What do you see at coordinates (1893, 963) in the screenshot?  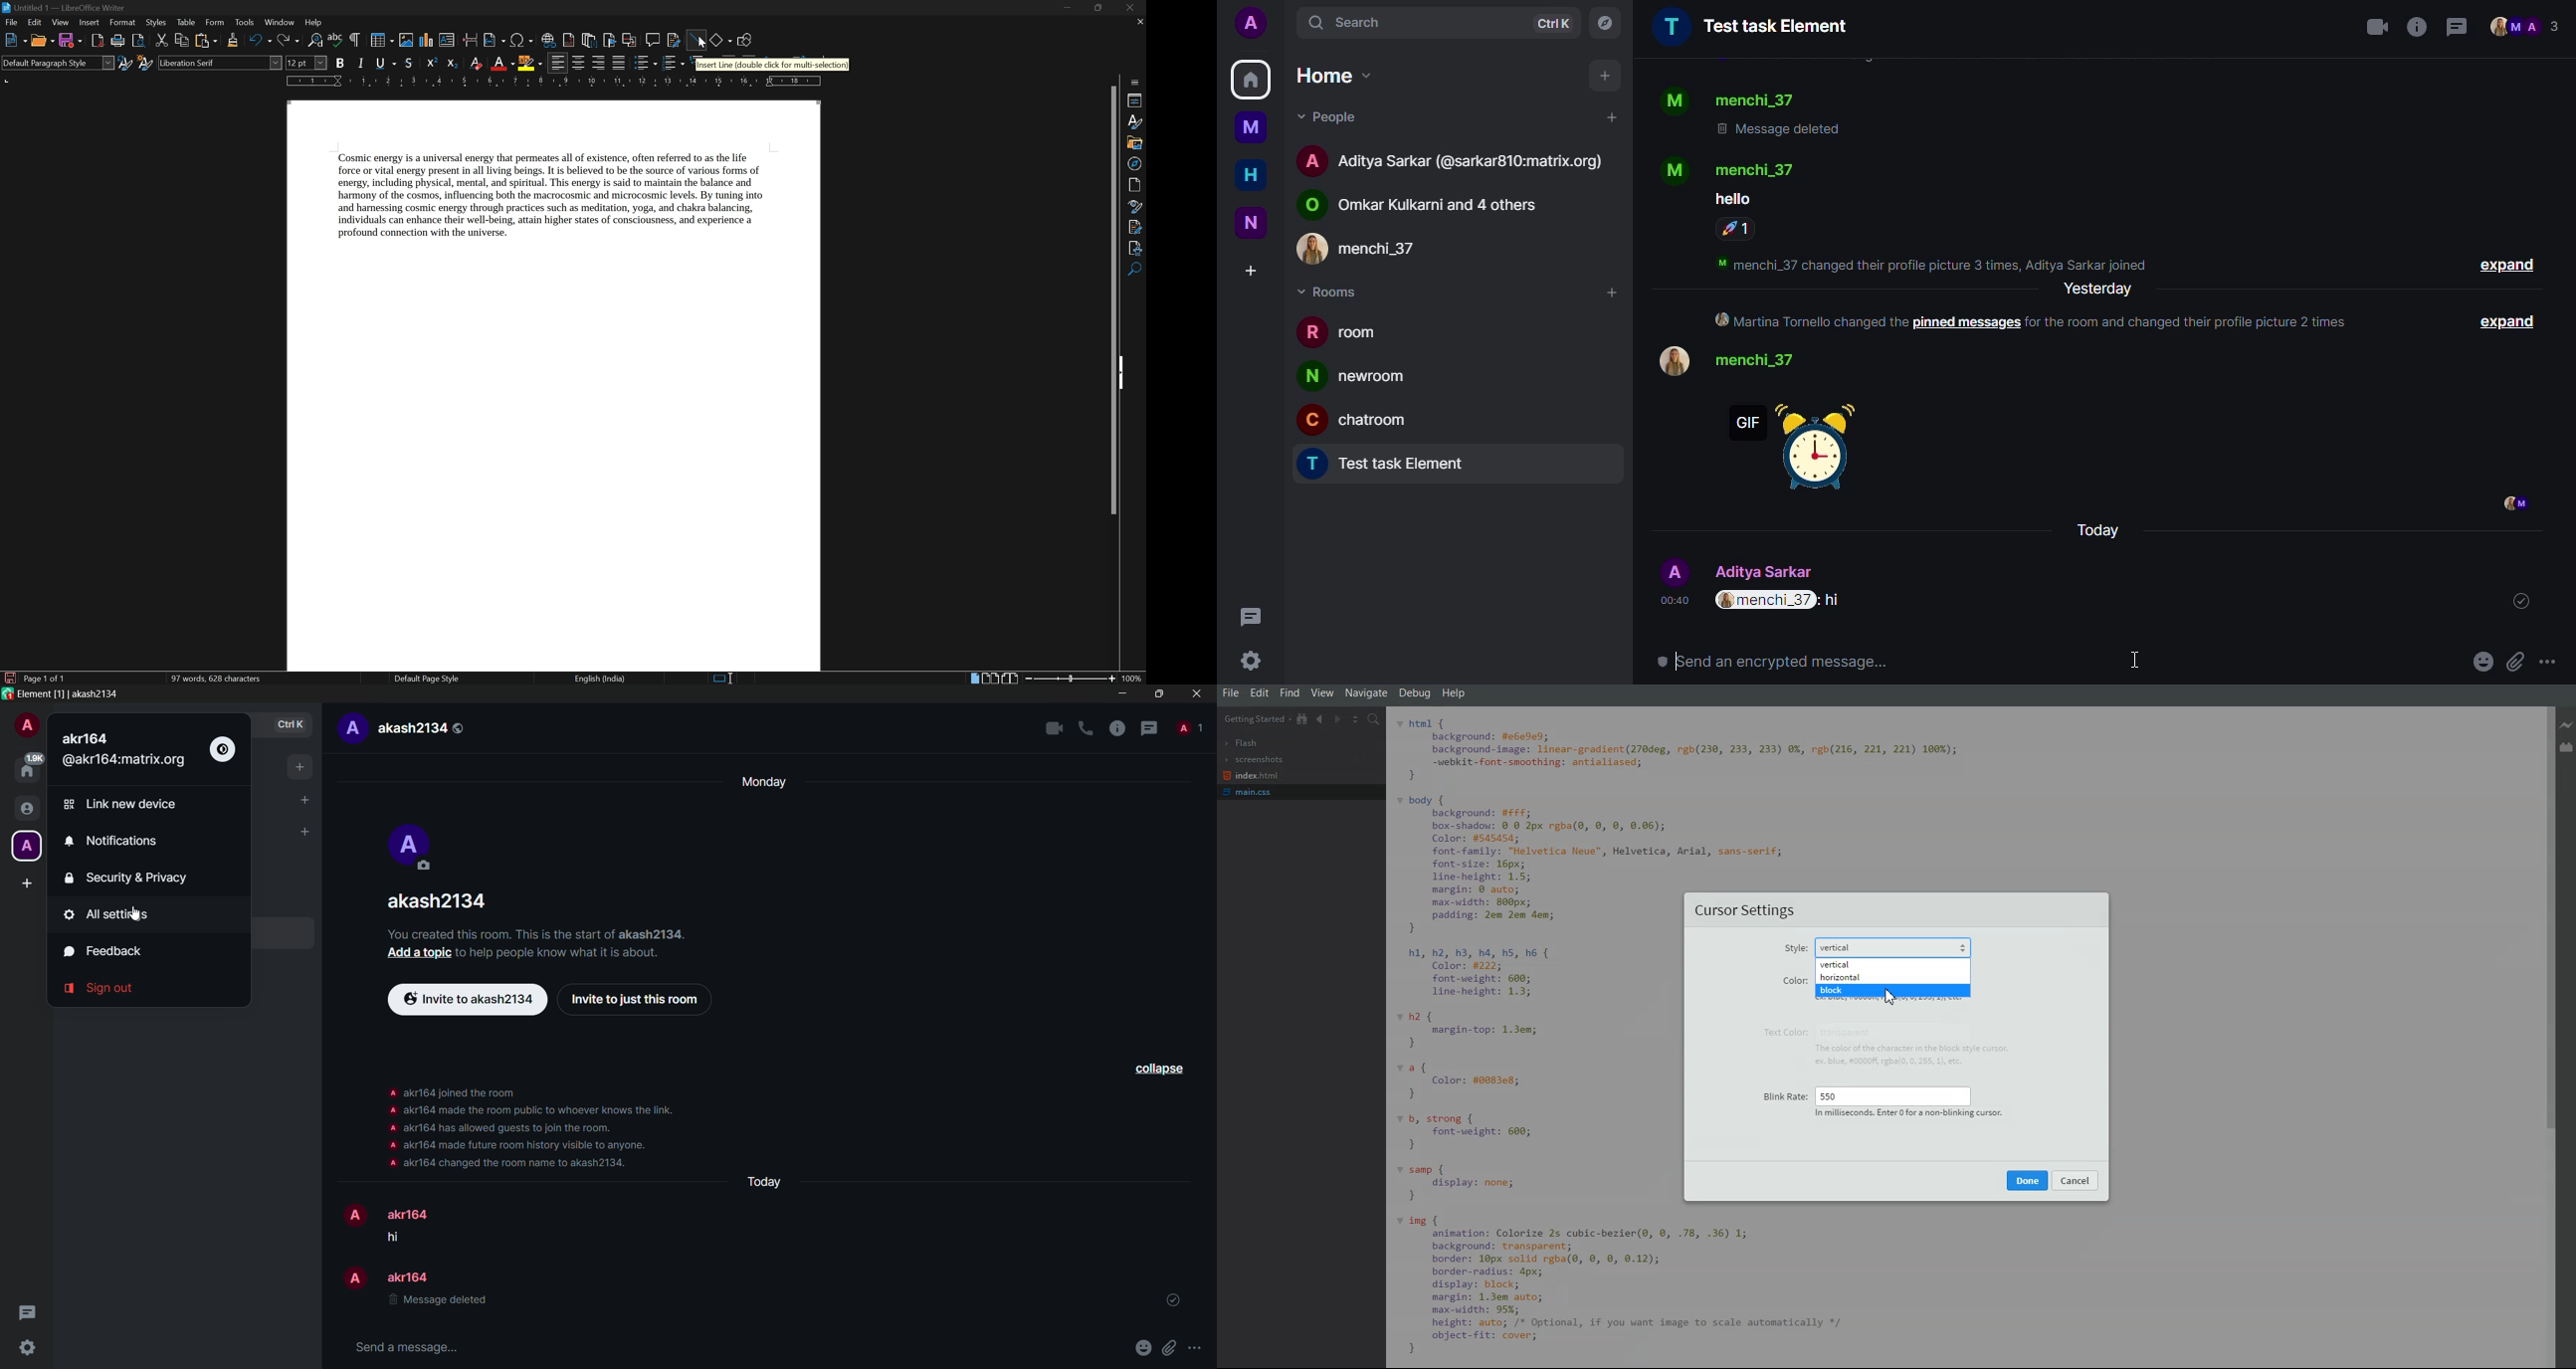 I see `Vertical` at bounding box center [1893, 963].